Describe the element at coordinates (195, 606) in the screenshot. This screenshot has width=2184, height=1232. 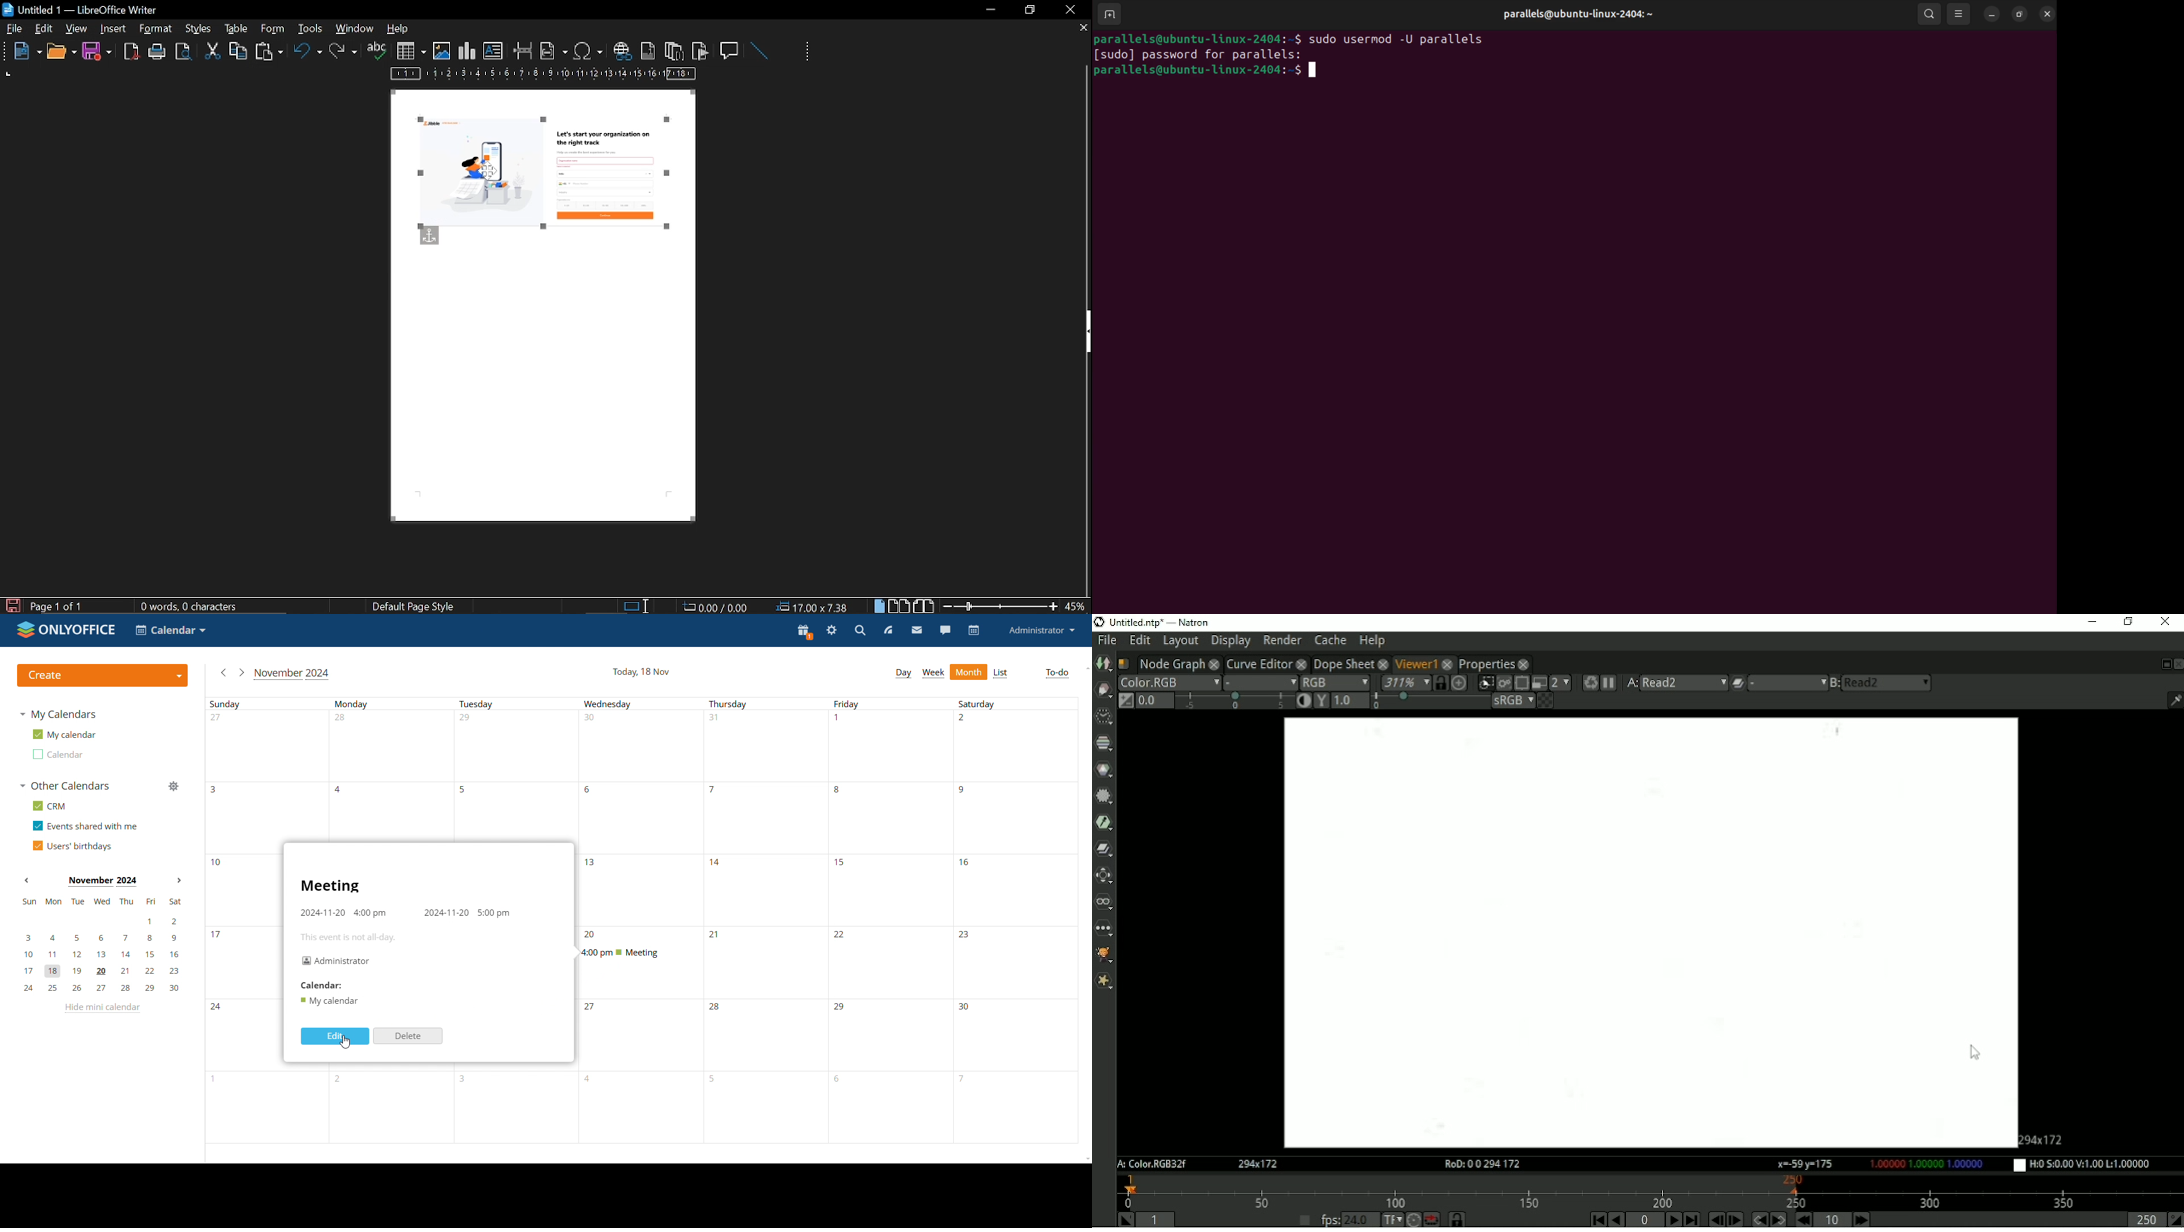
I see `word count` at that location.